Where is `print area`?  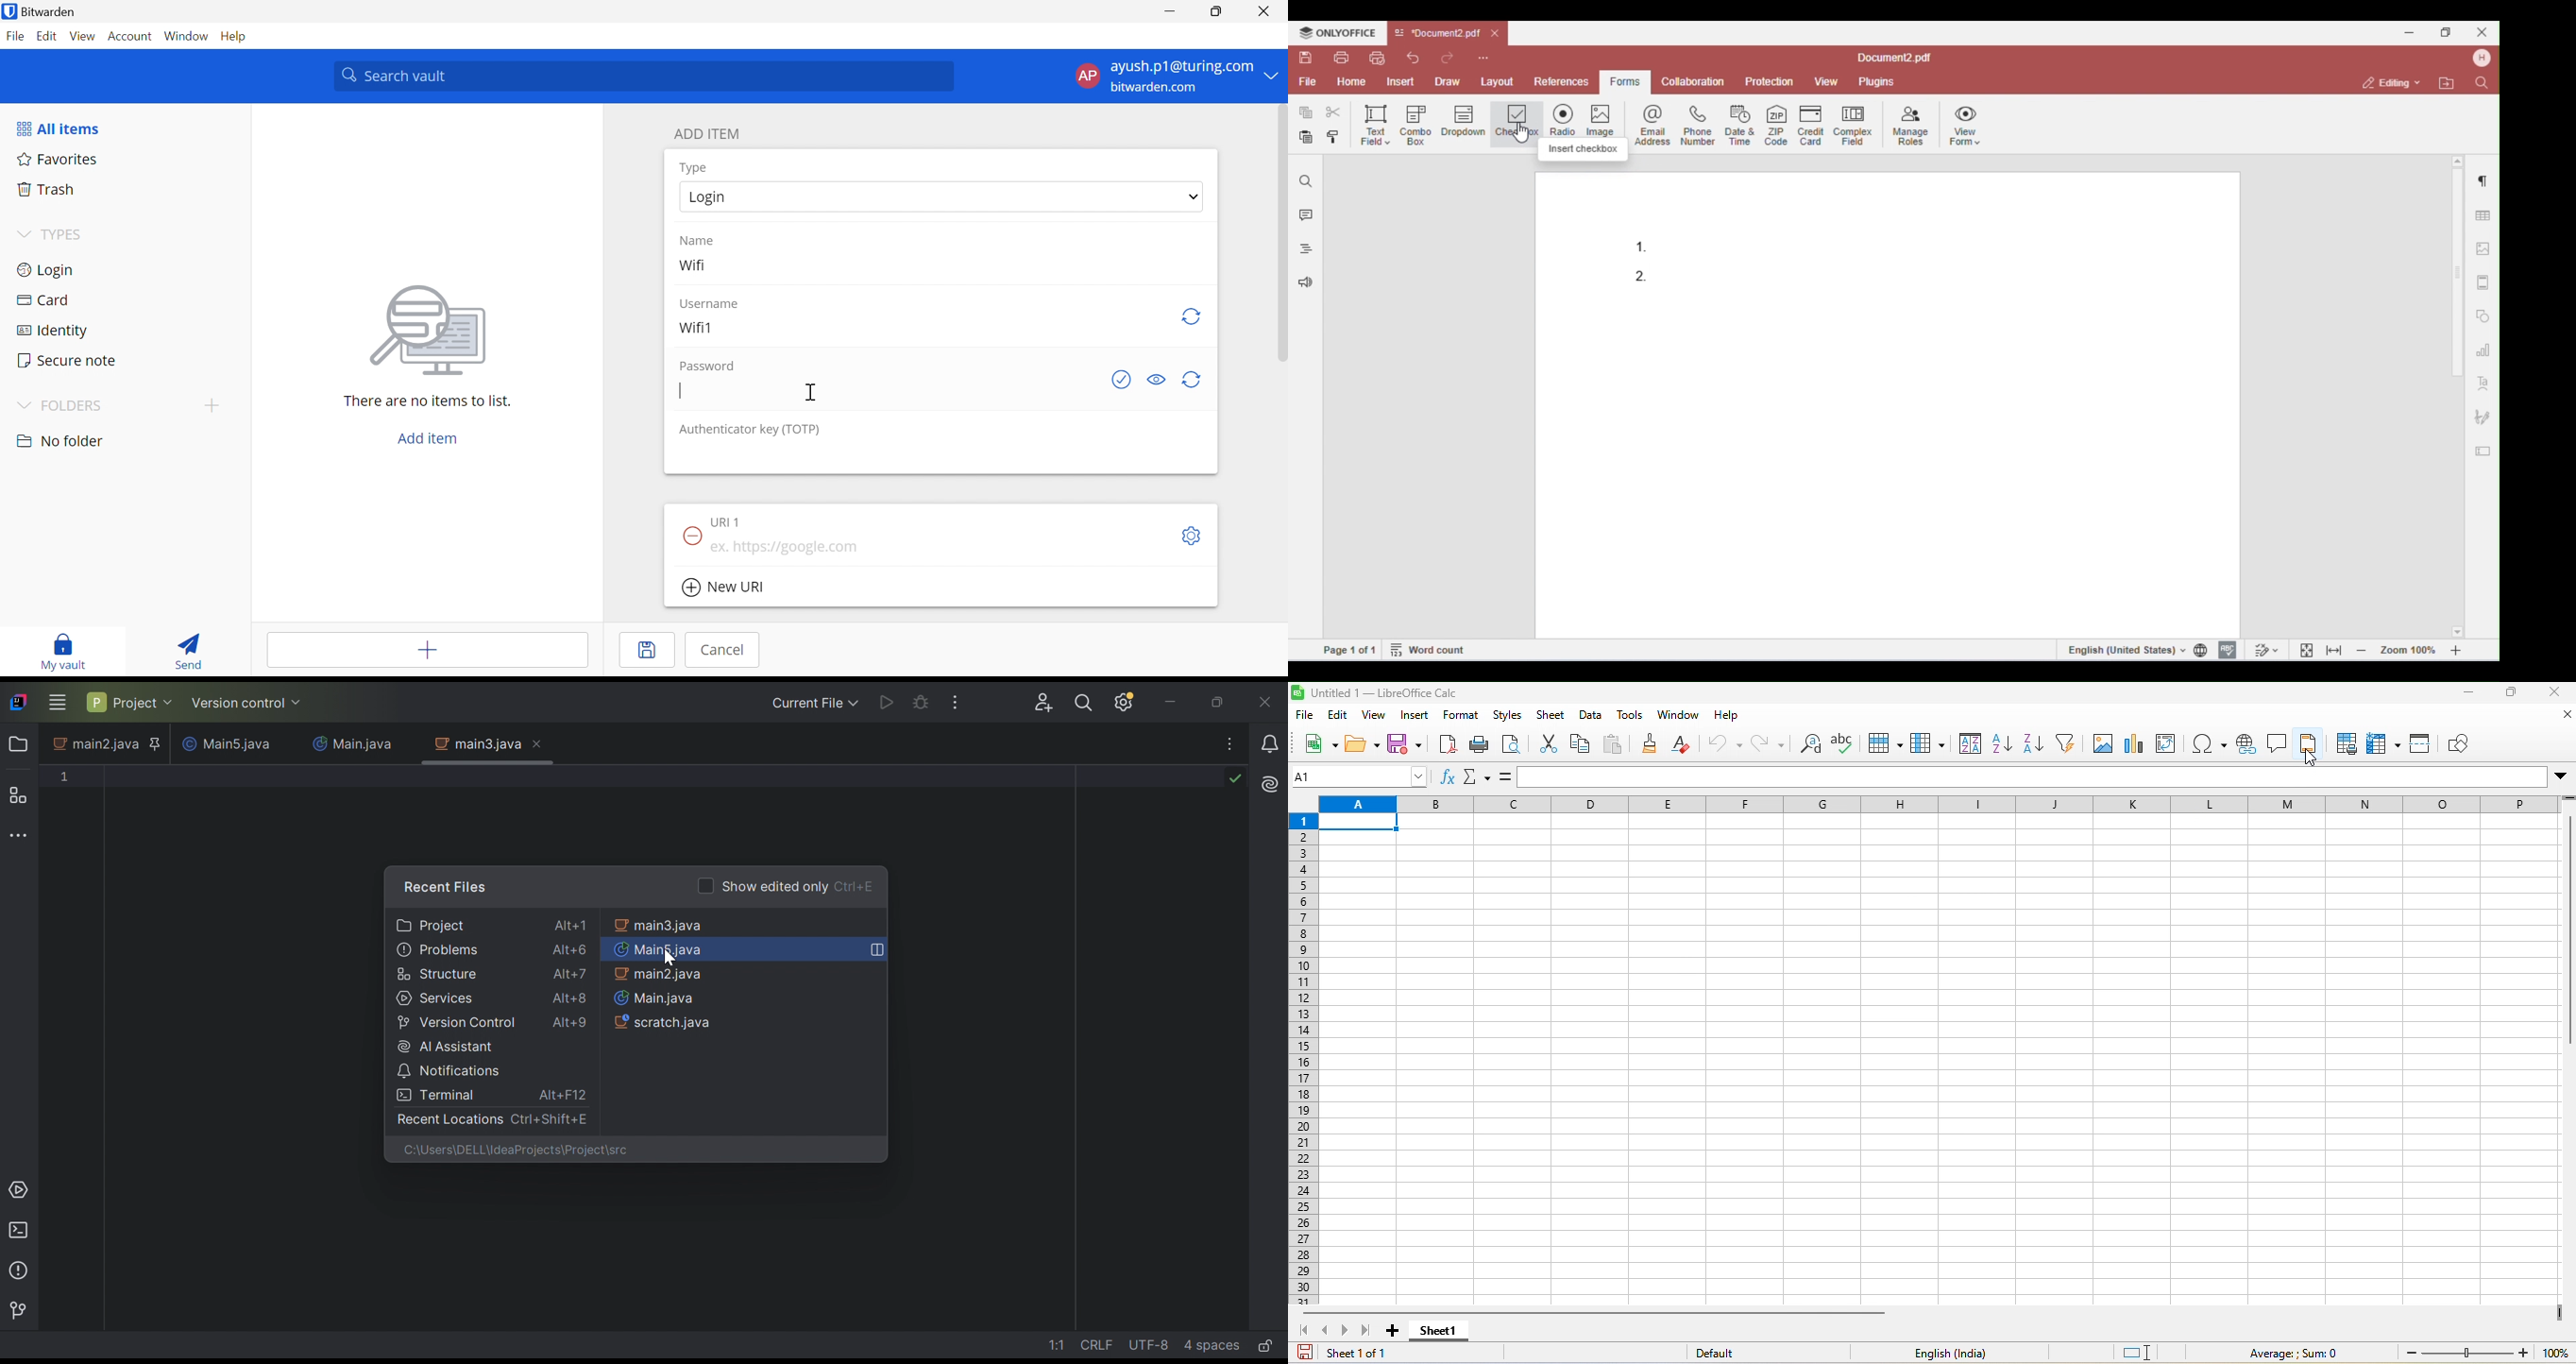
print area is located at coordinates (2345, 743).